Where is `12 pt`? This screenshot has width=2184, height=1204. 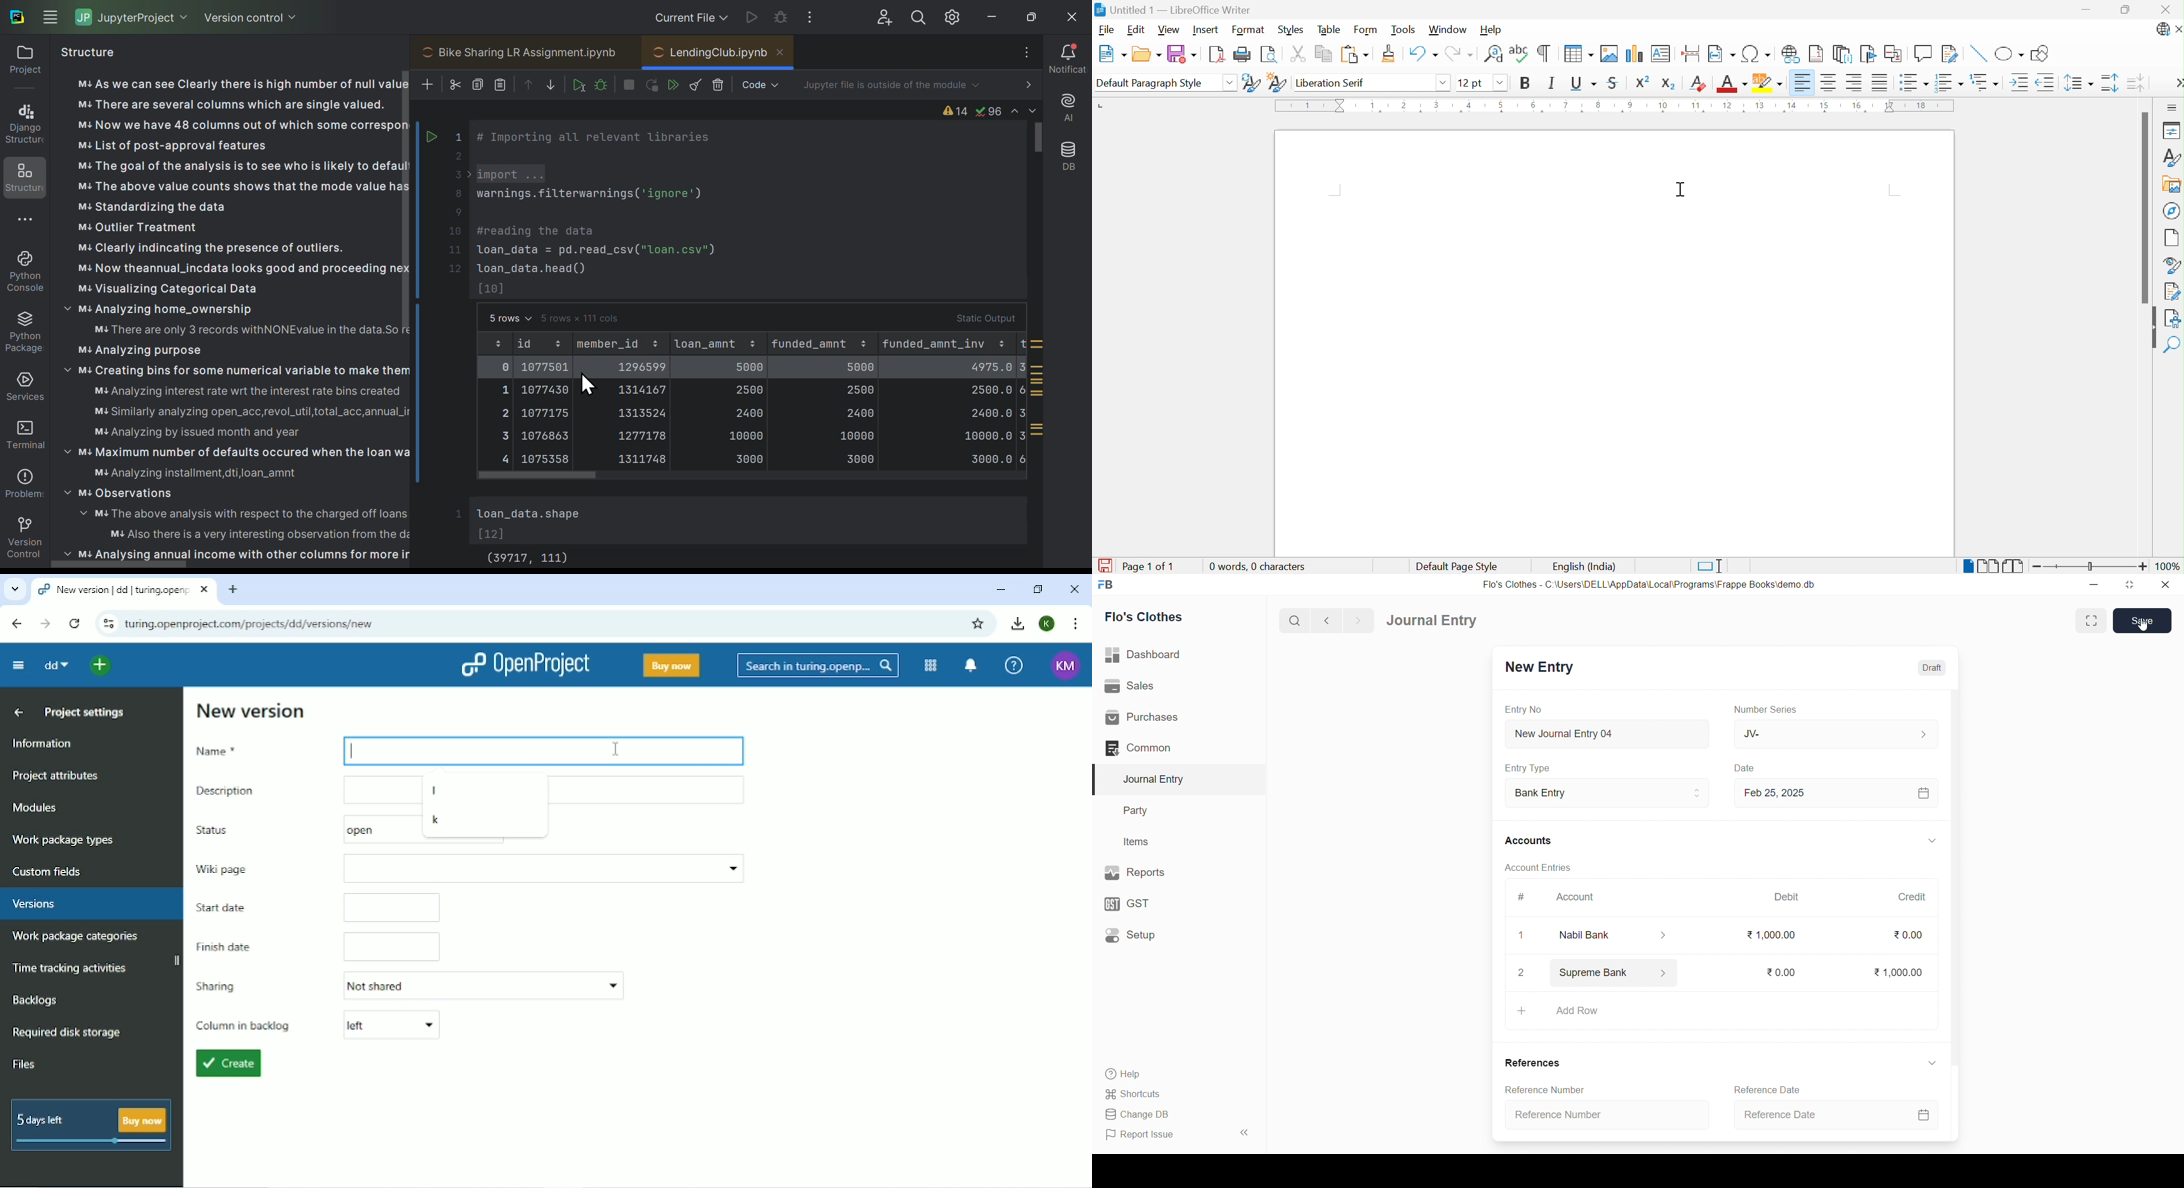 12 pt is located at coordinates (1469, 82).